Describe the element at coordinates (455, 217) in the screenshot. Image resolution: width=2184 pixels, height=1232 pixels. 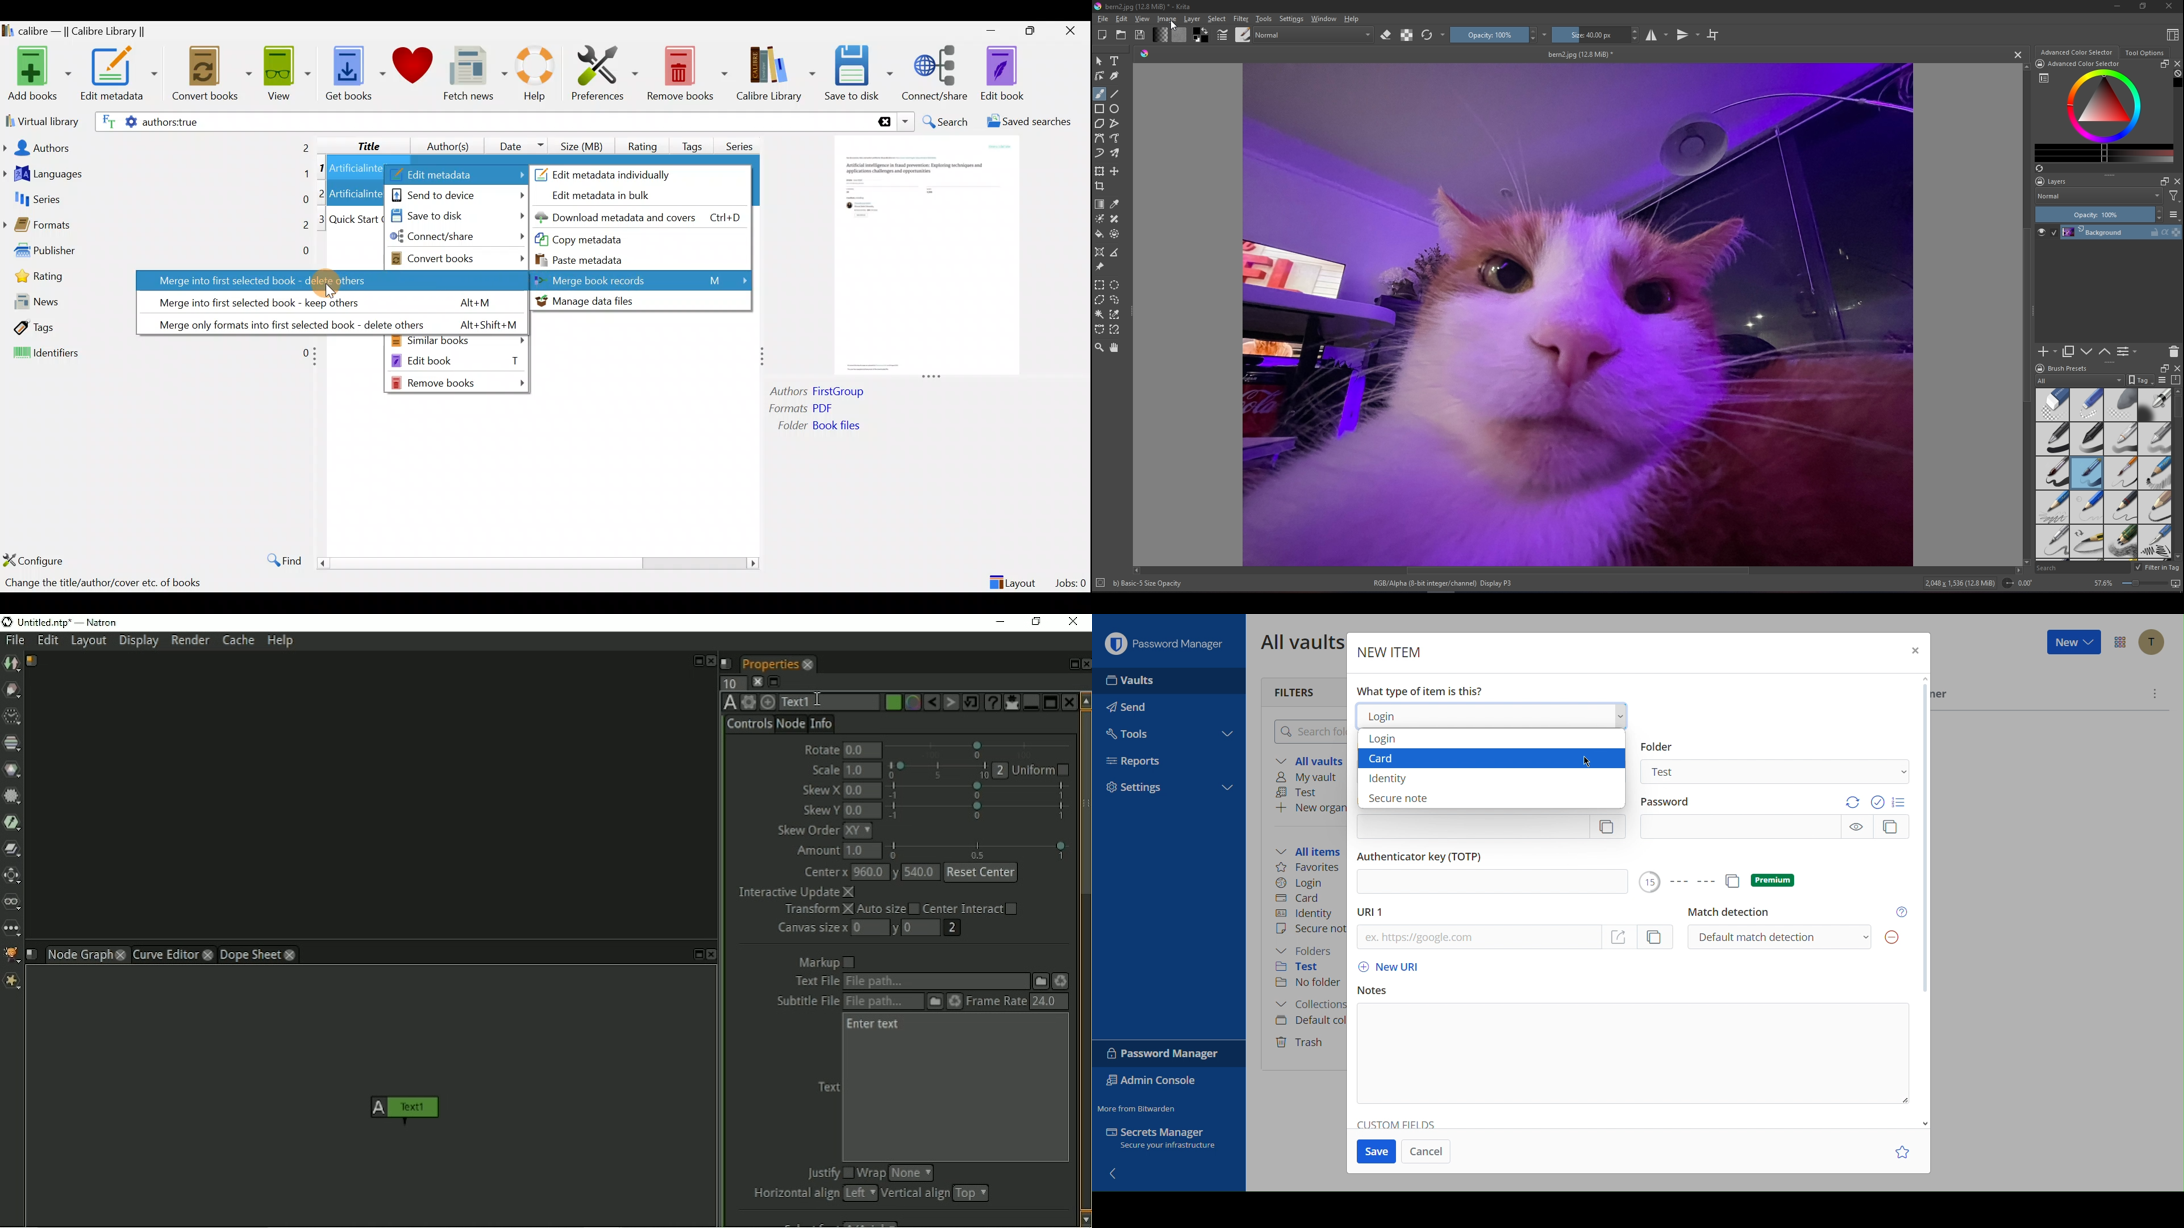
I see `Save to disk` at that location.